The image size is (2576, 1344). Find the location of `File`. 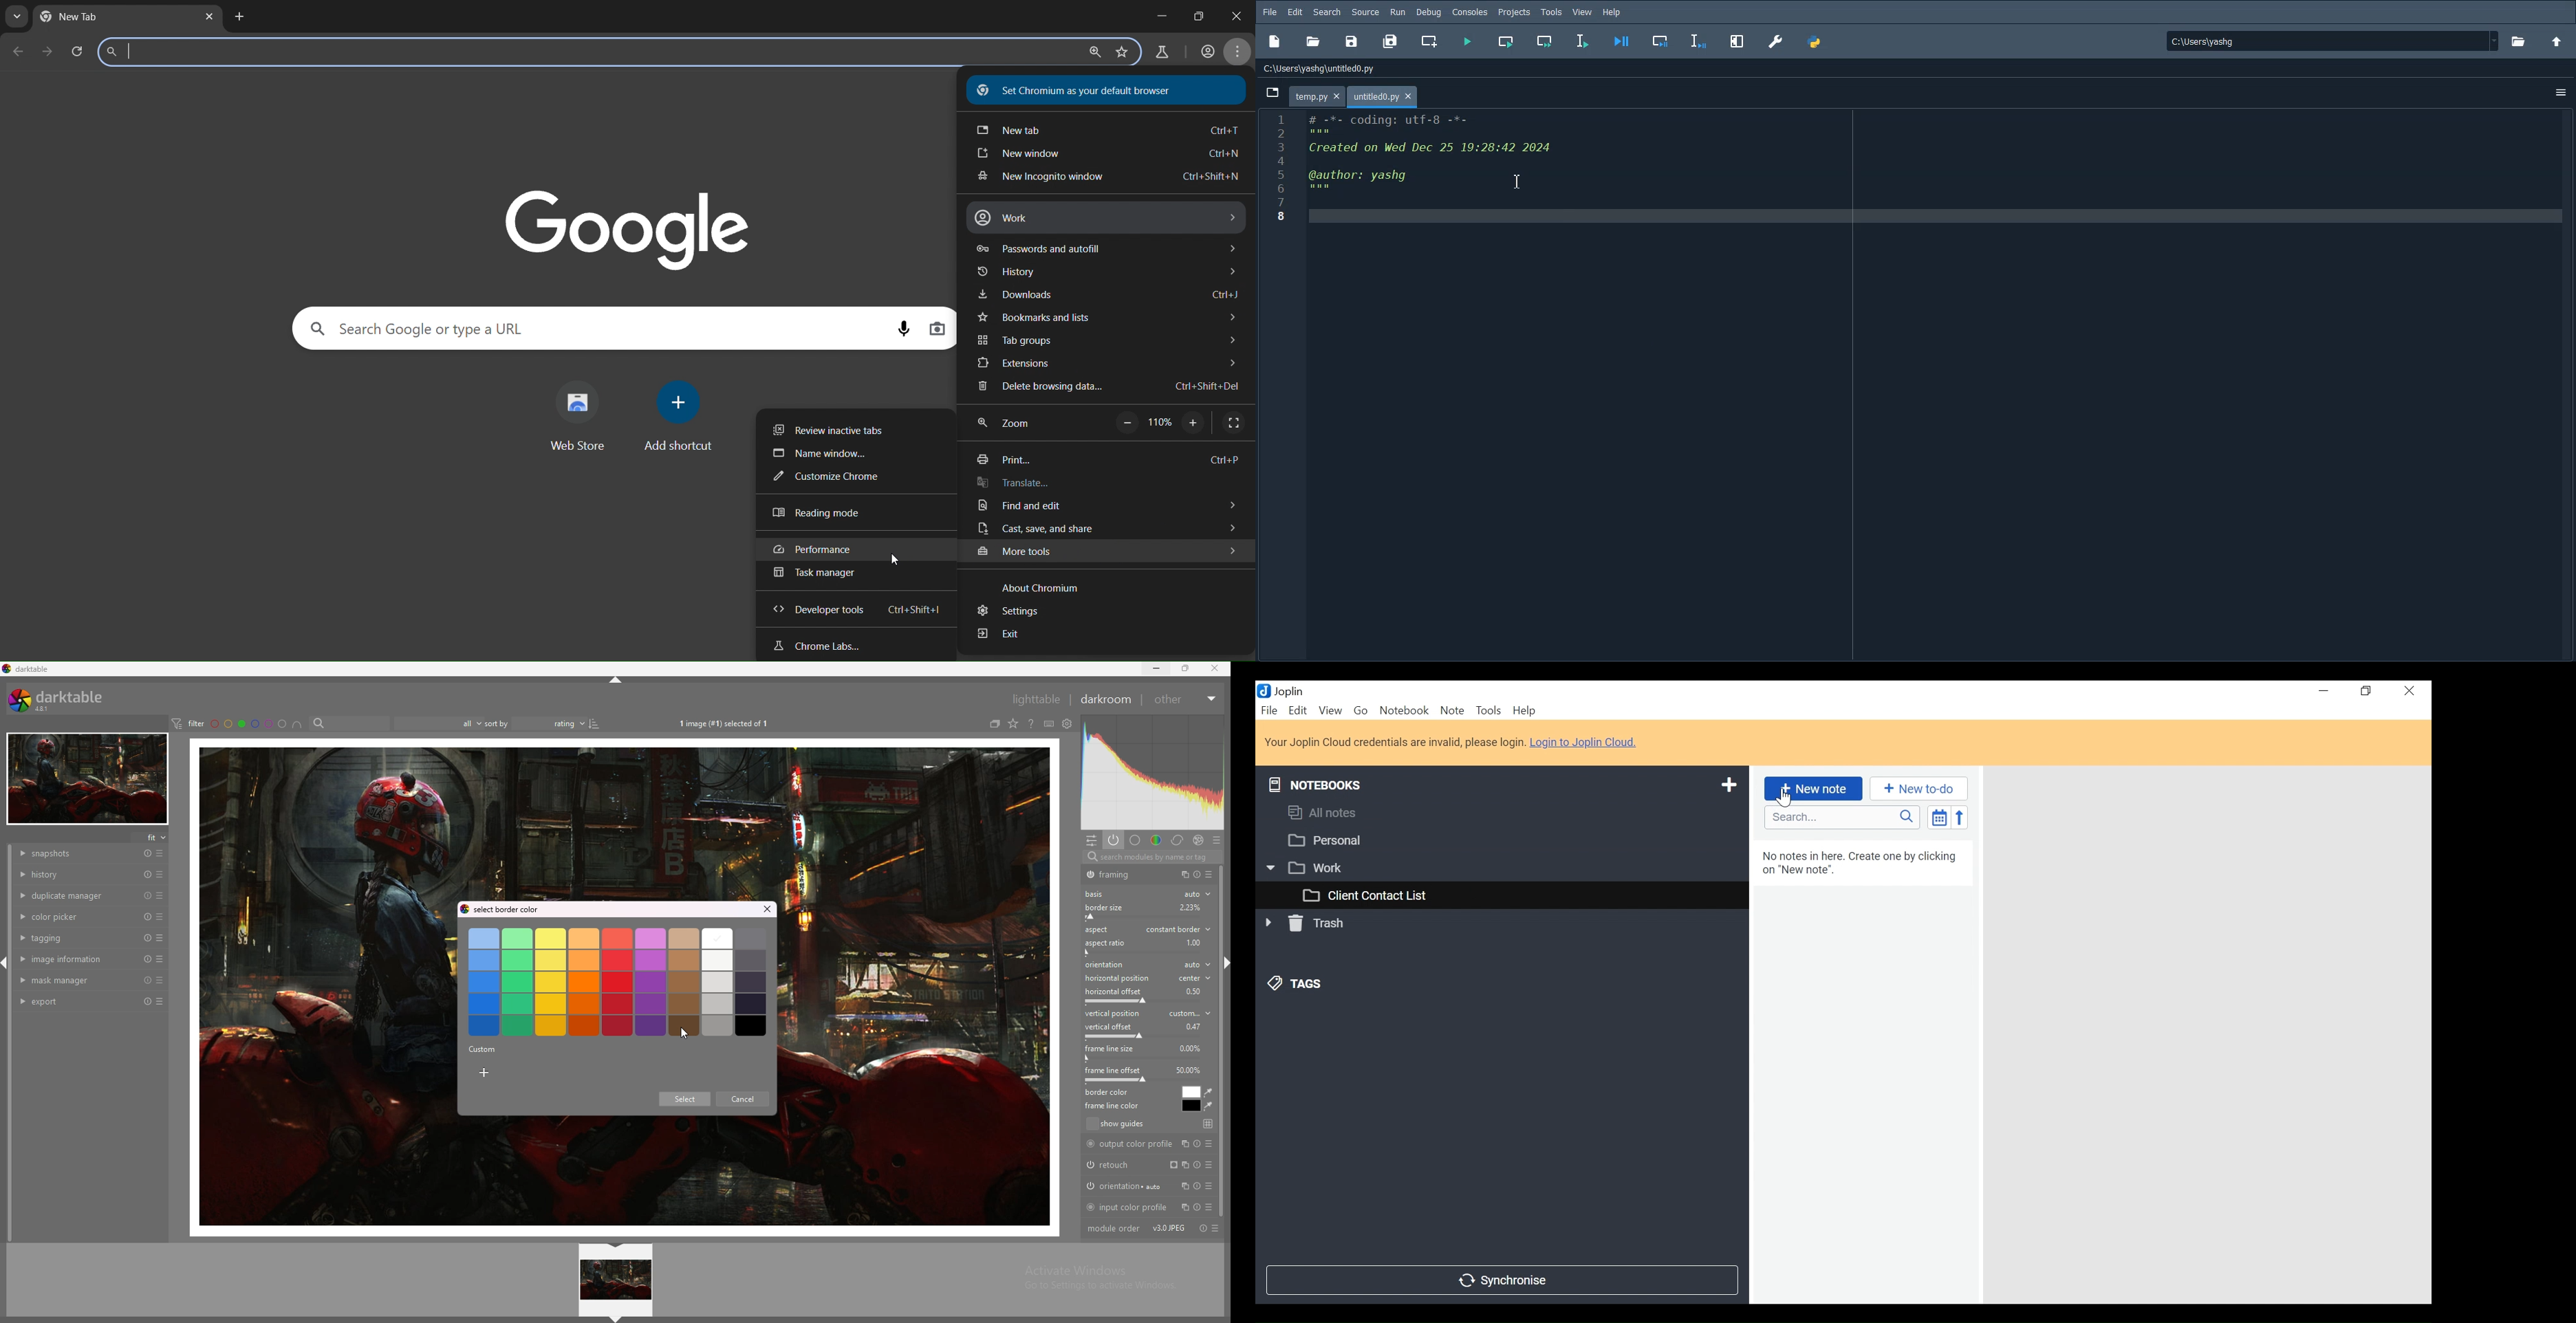

File is located at coordinates (1270, 12).